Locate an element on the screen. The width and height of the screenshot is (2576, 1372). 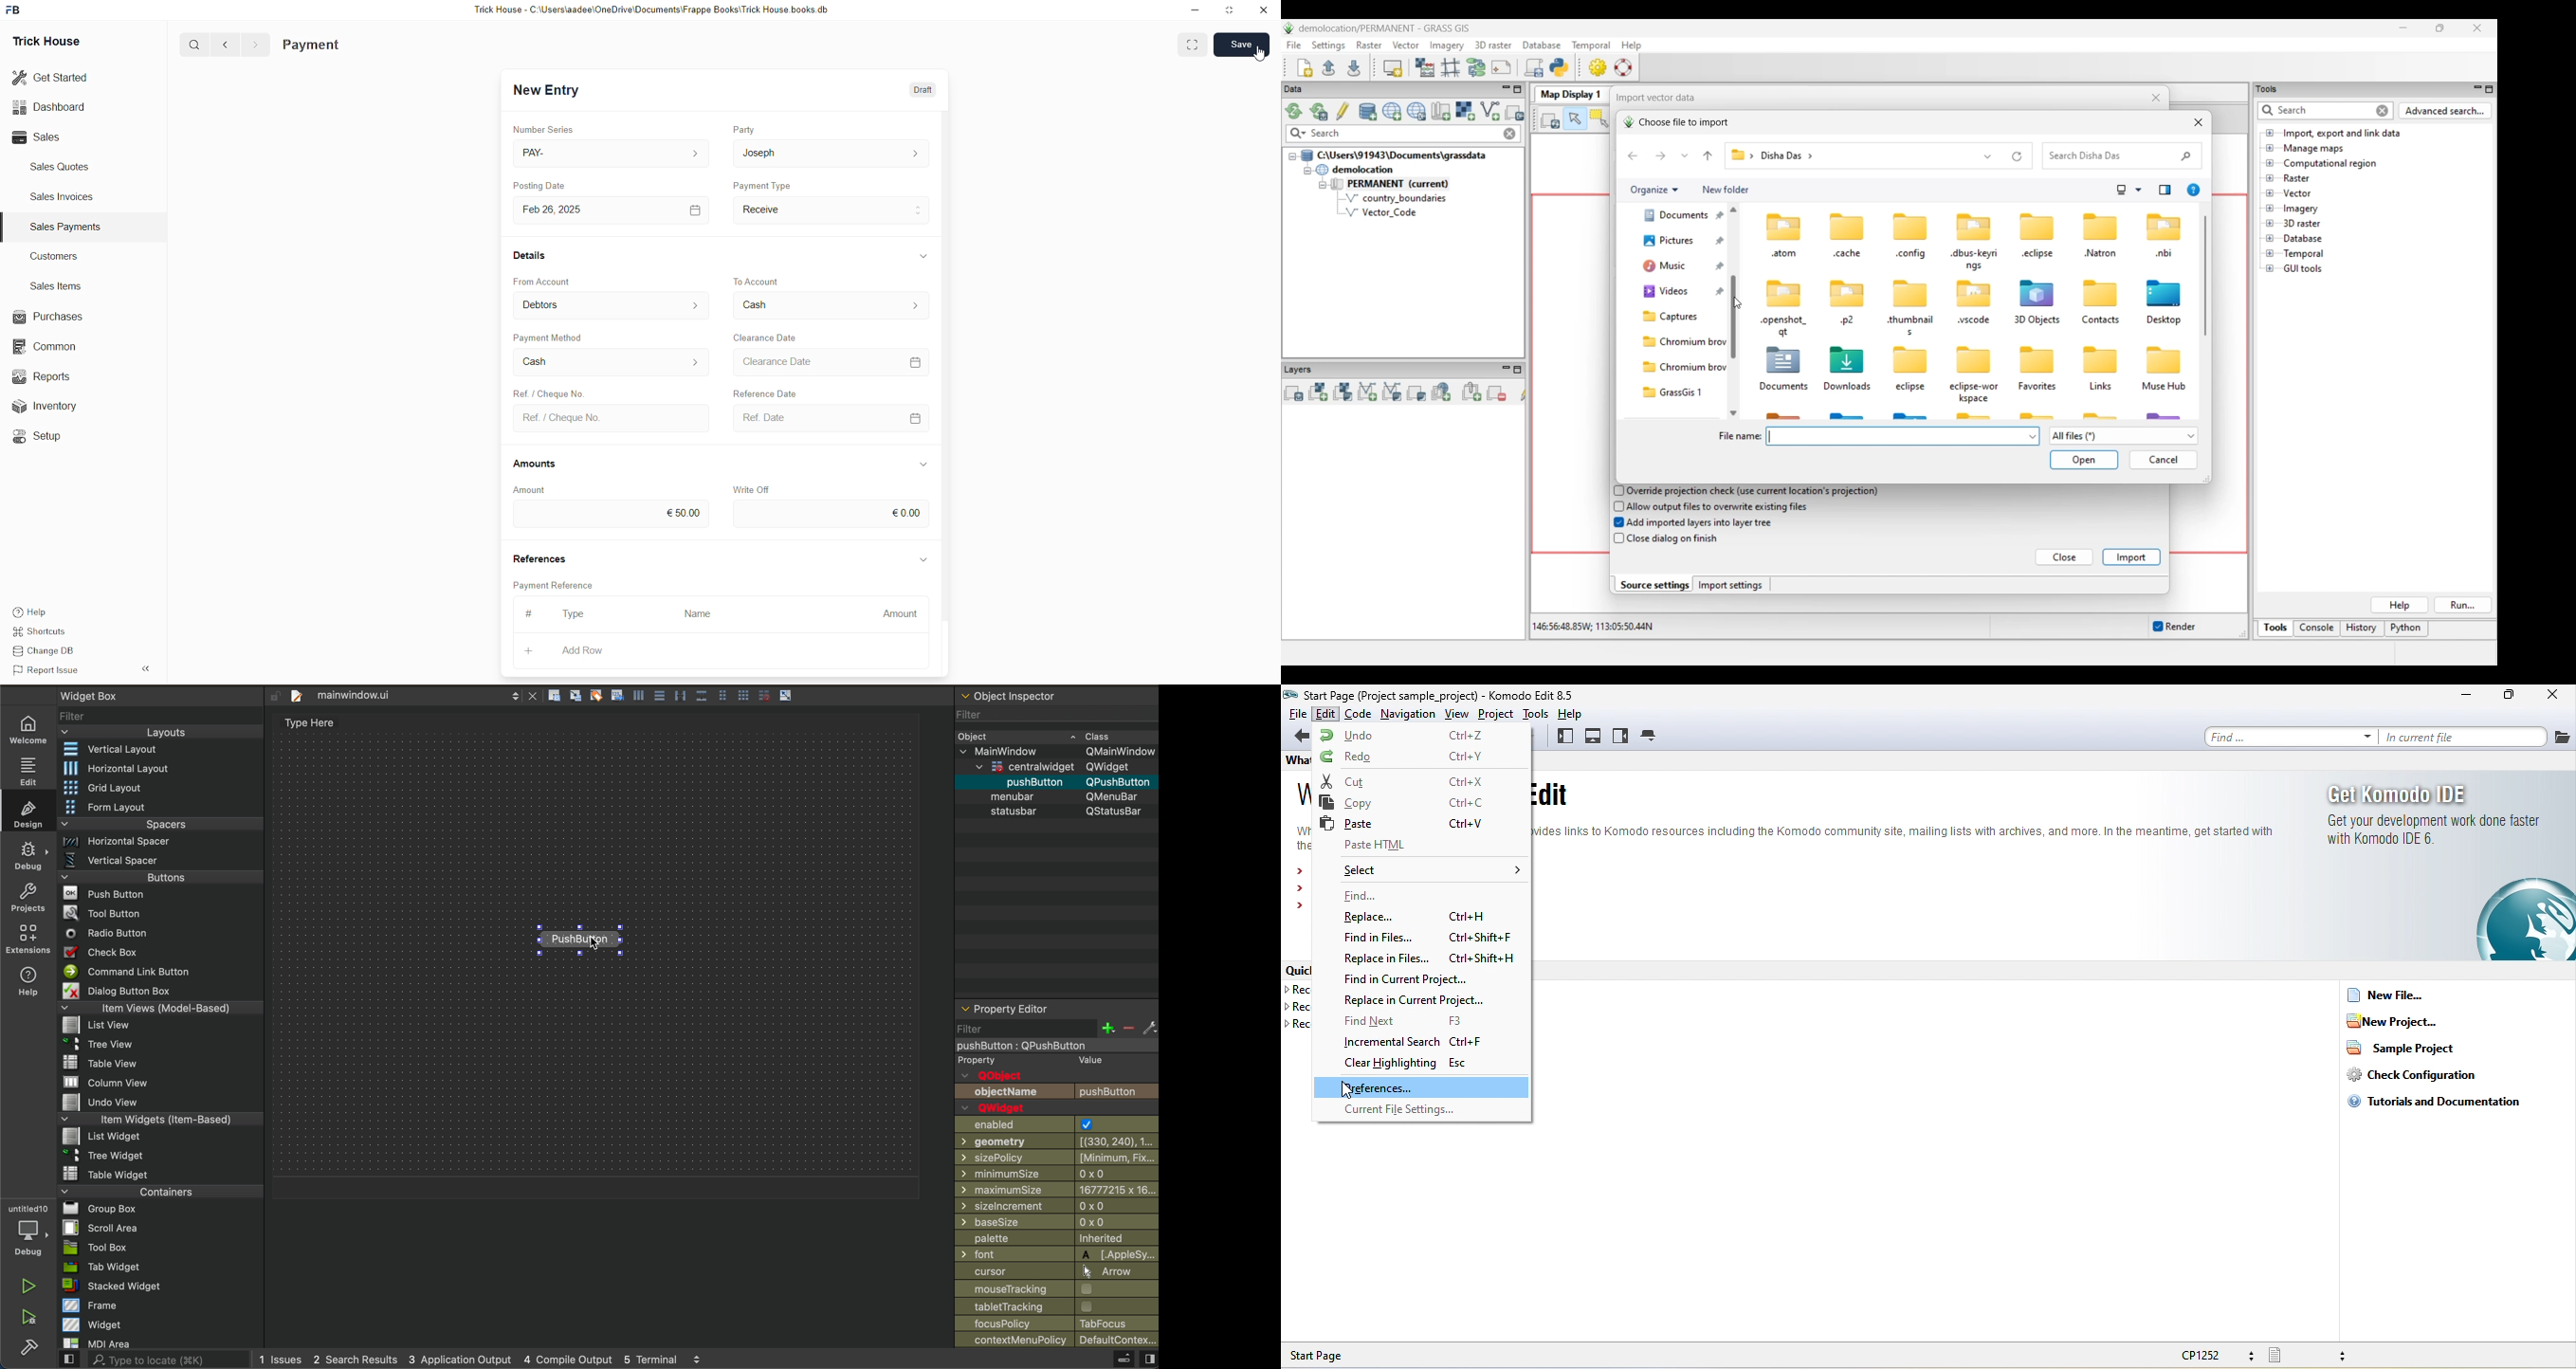
Get Started is located at coordinates (51, 78).